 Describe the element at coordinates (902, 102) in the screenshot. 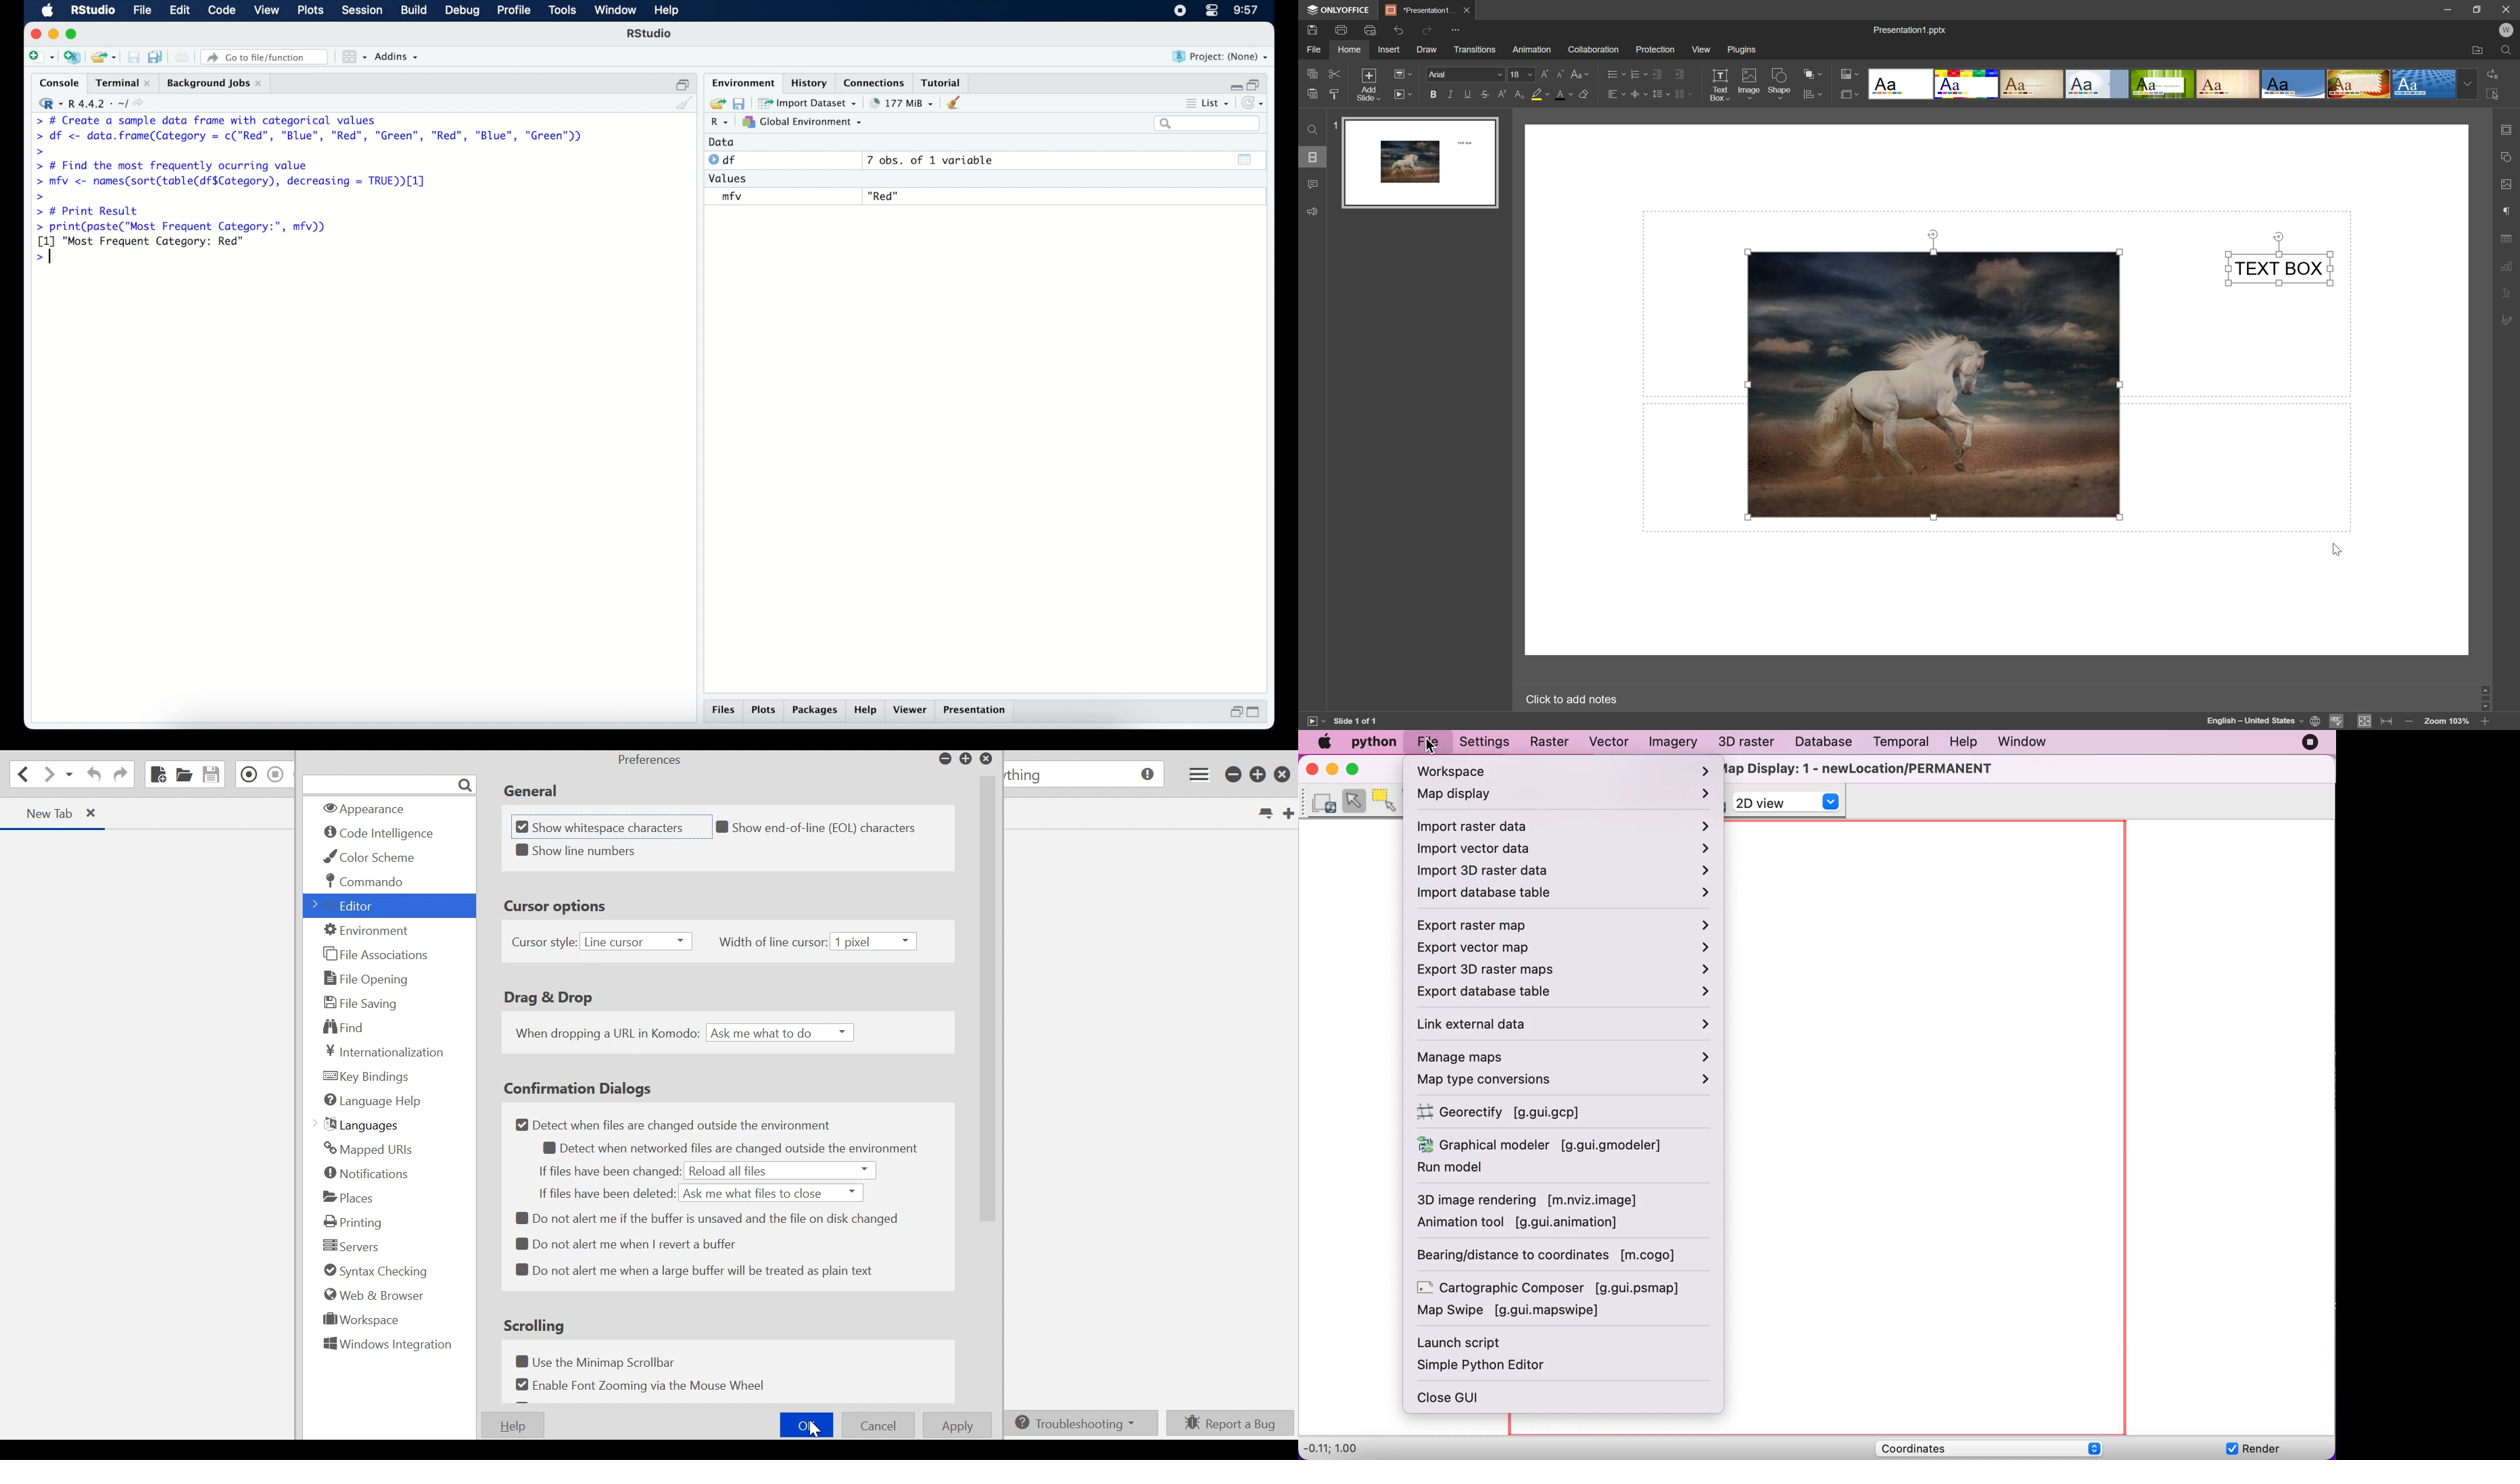

I see `142 MB` at that location.